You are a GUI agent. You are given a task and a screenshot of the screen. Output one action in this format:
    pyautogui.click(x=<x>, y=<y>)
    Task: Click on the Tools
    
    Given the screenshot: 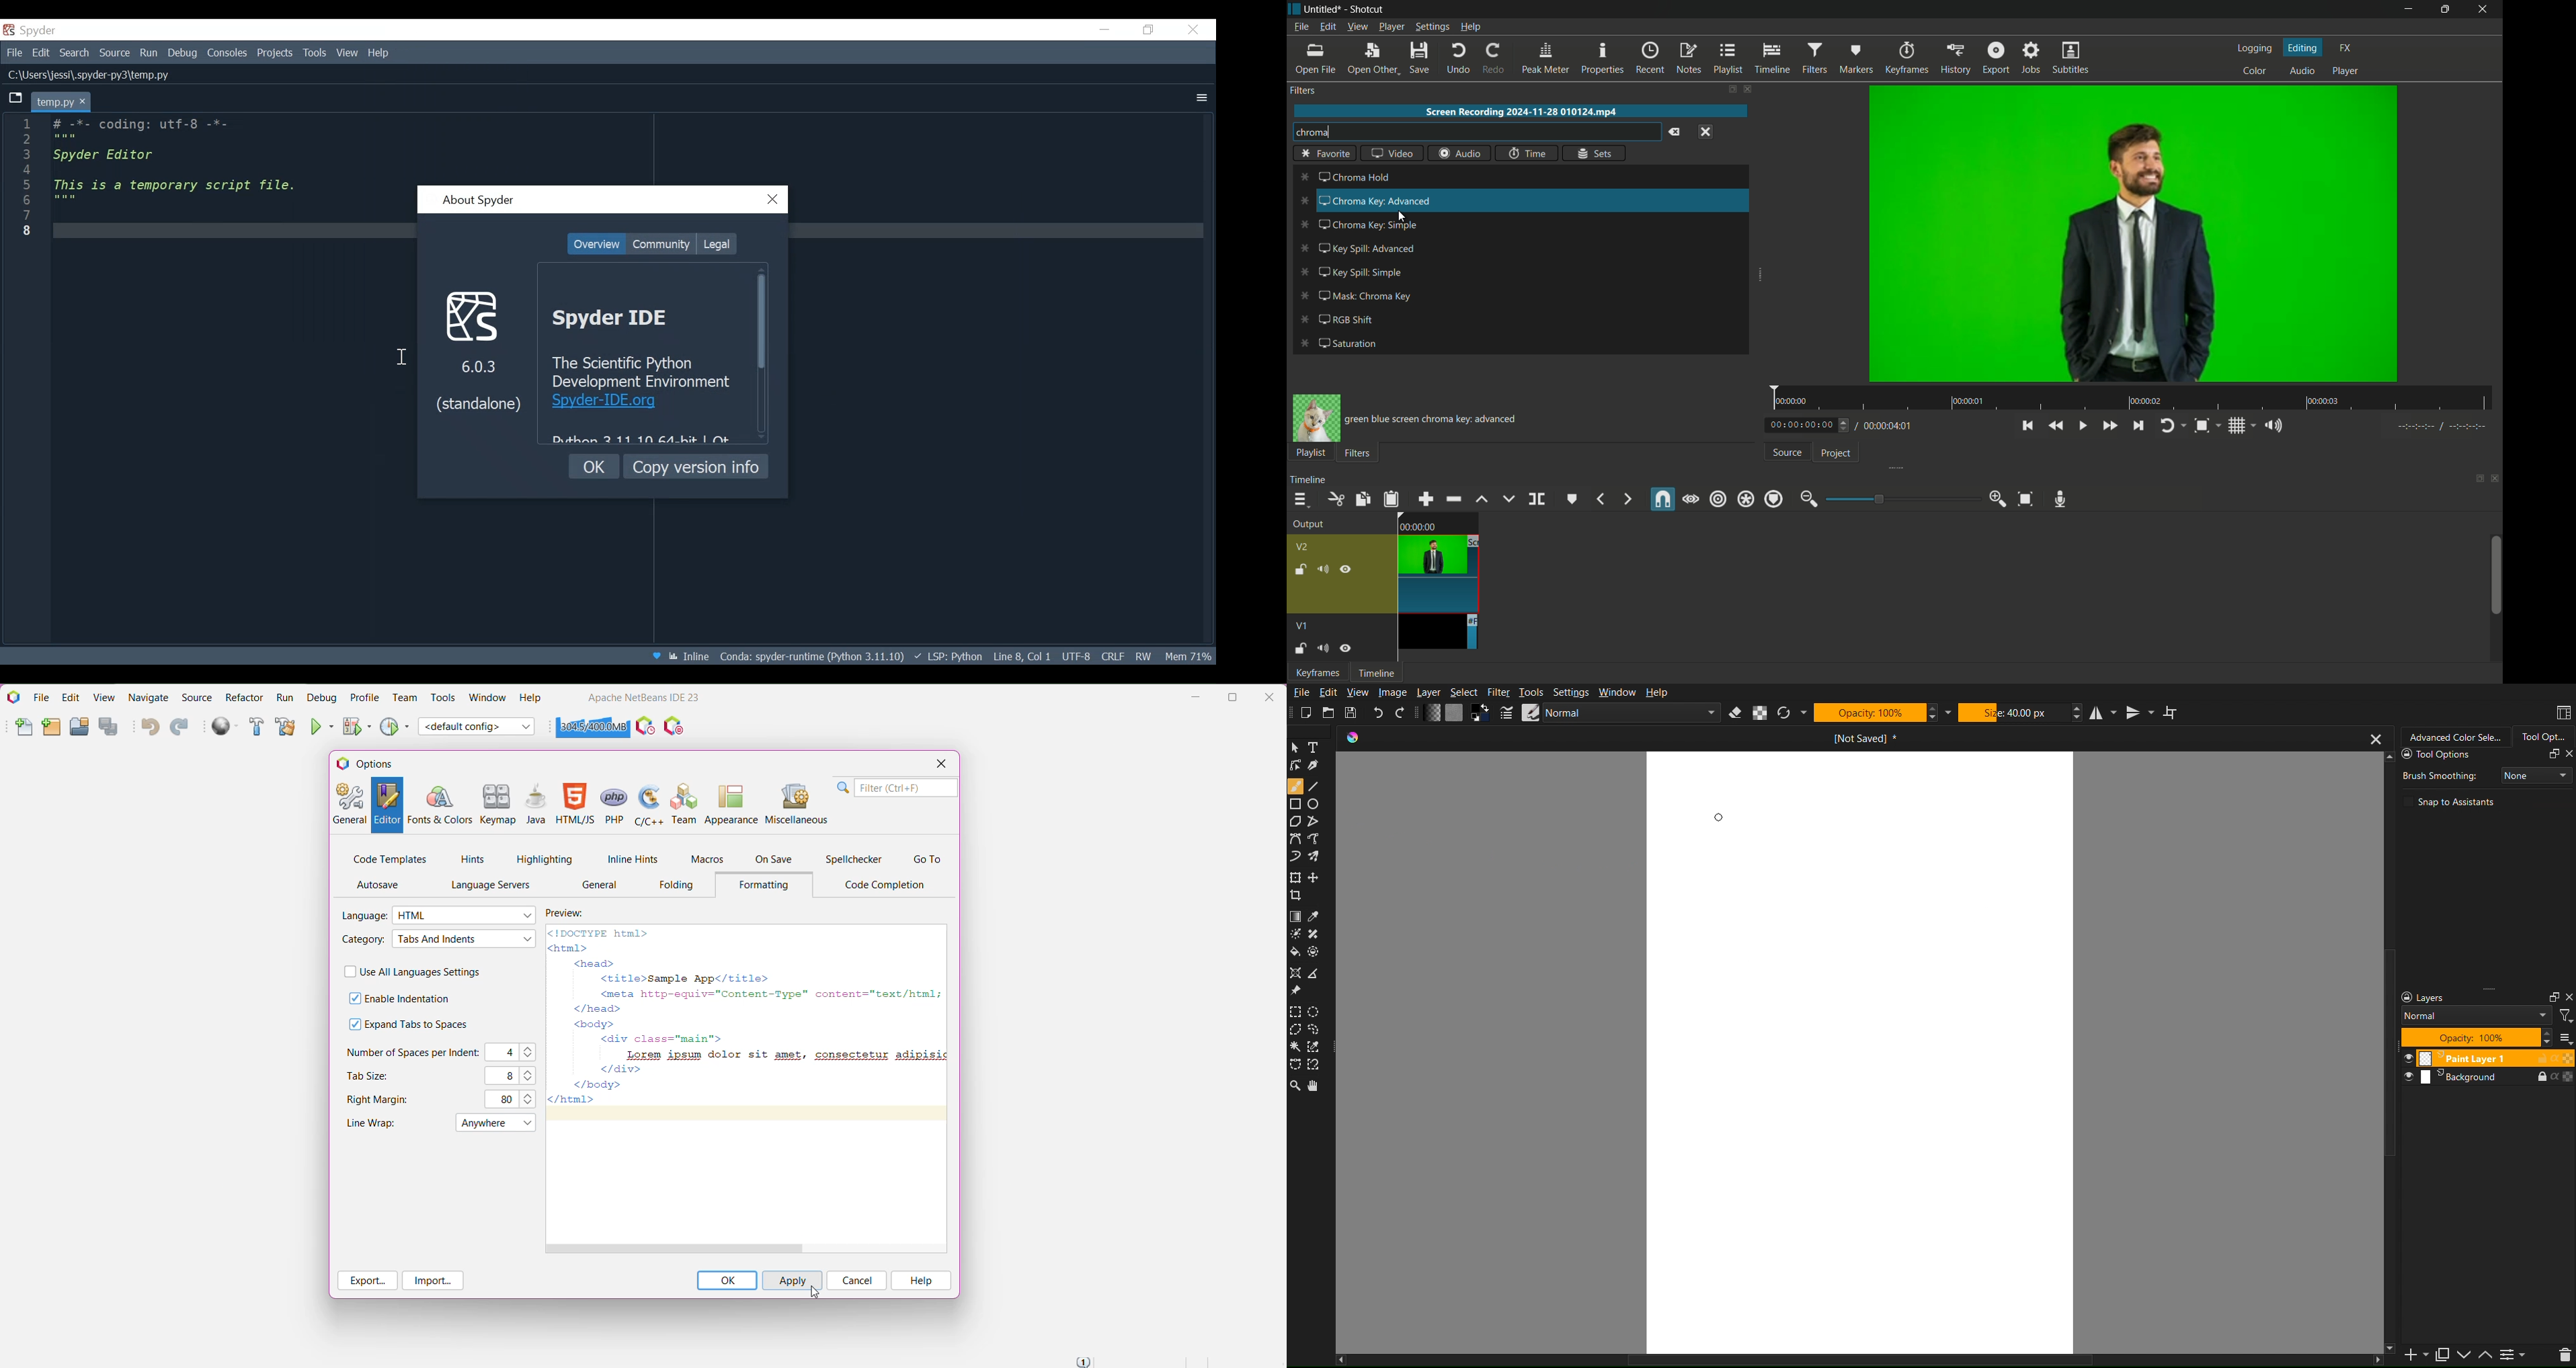 What is the action you would take?
    pyautogui.click(x=314, y=54)
    